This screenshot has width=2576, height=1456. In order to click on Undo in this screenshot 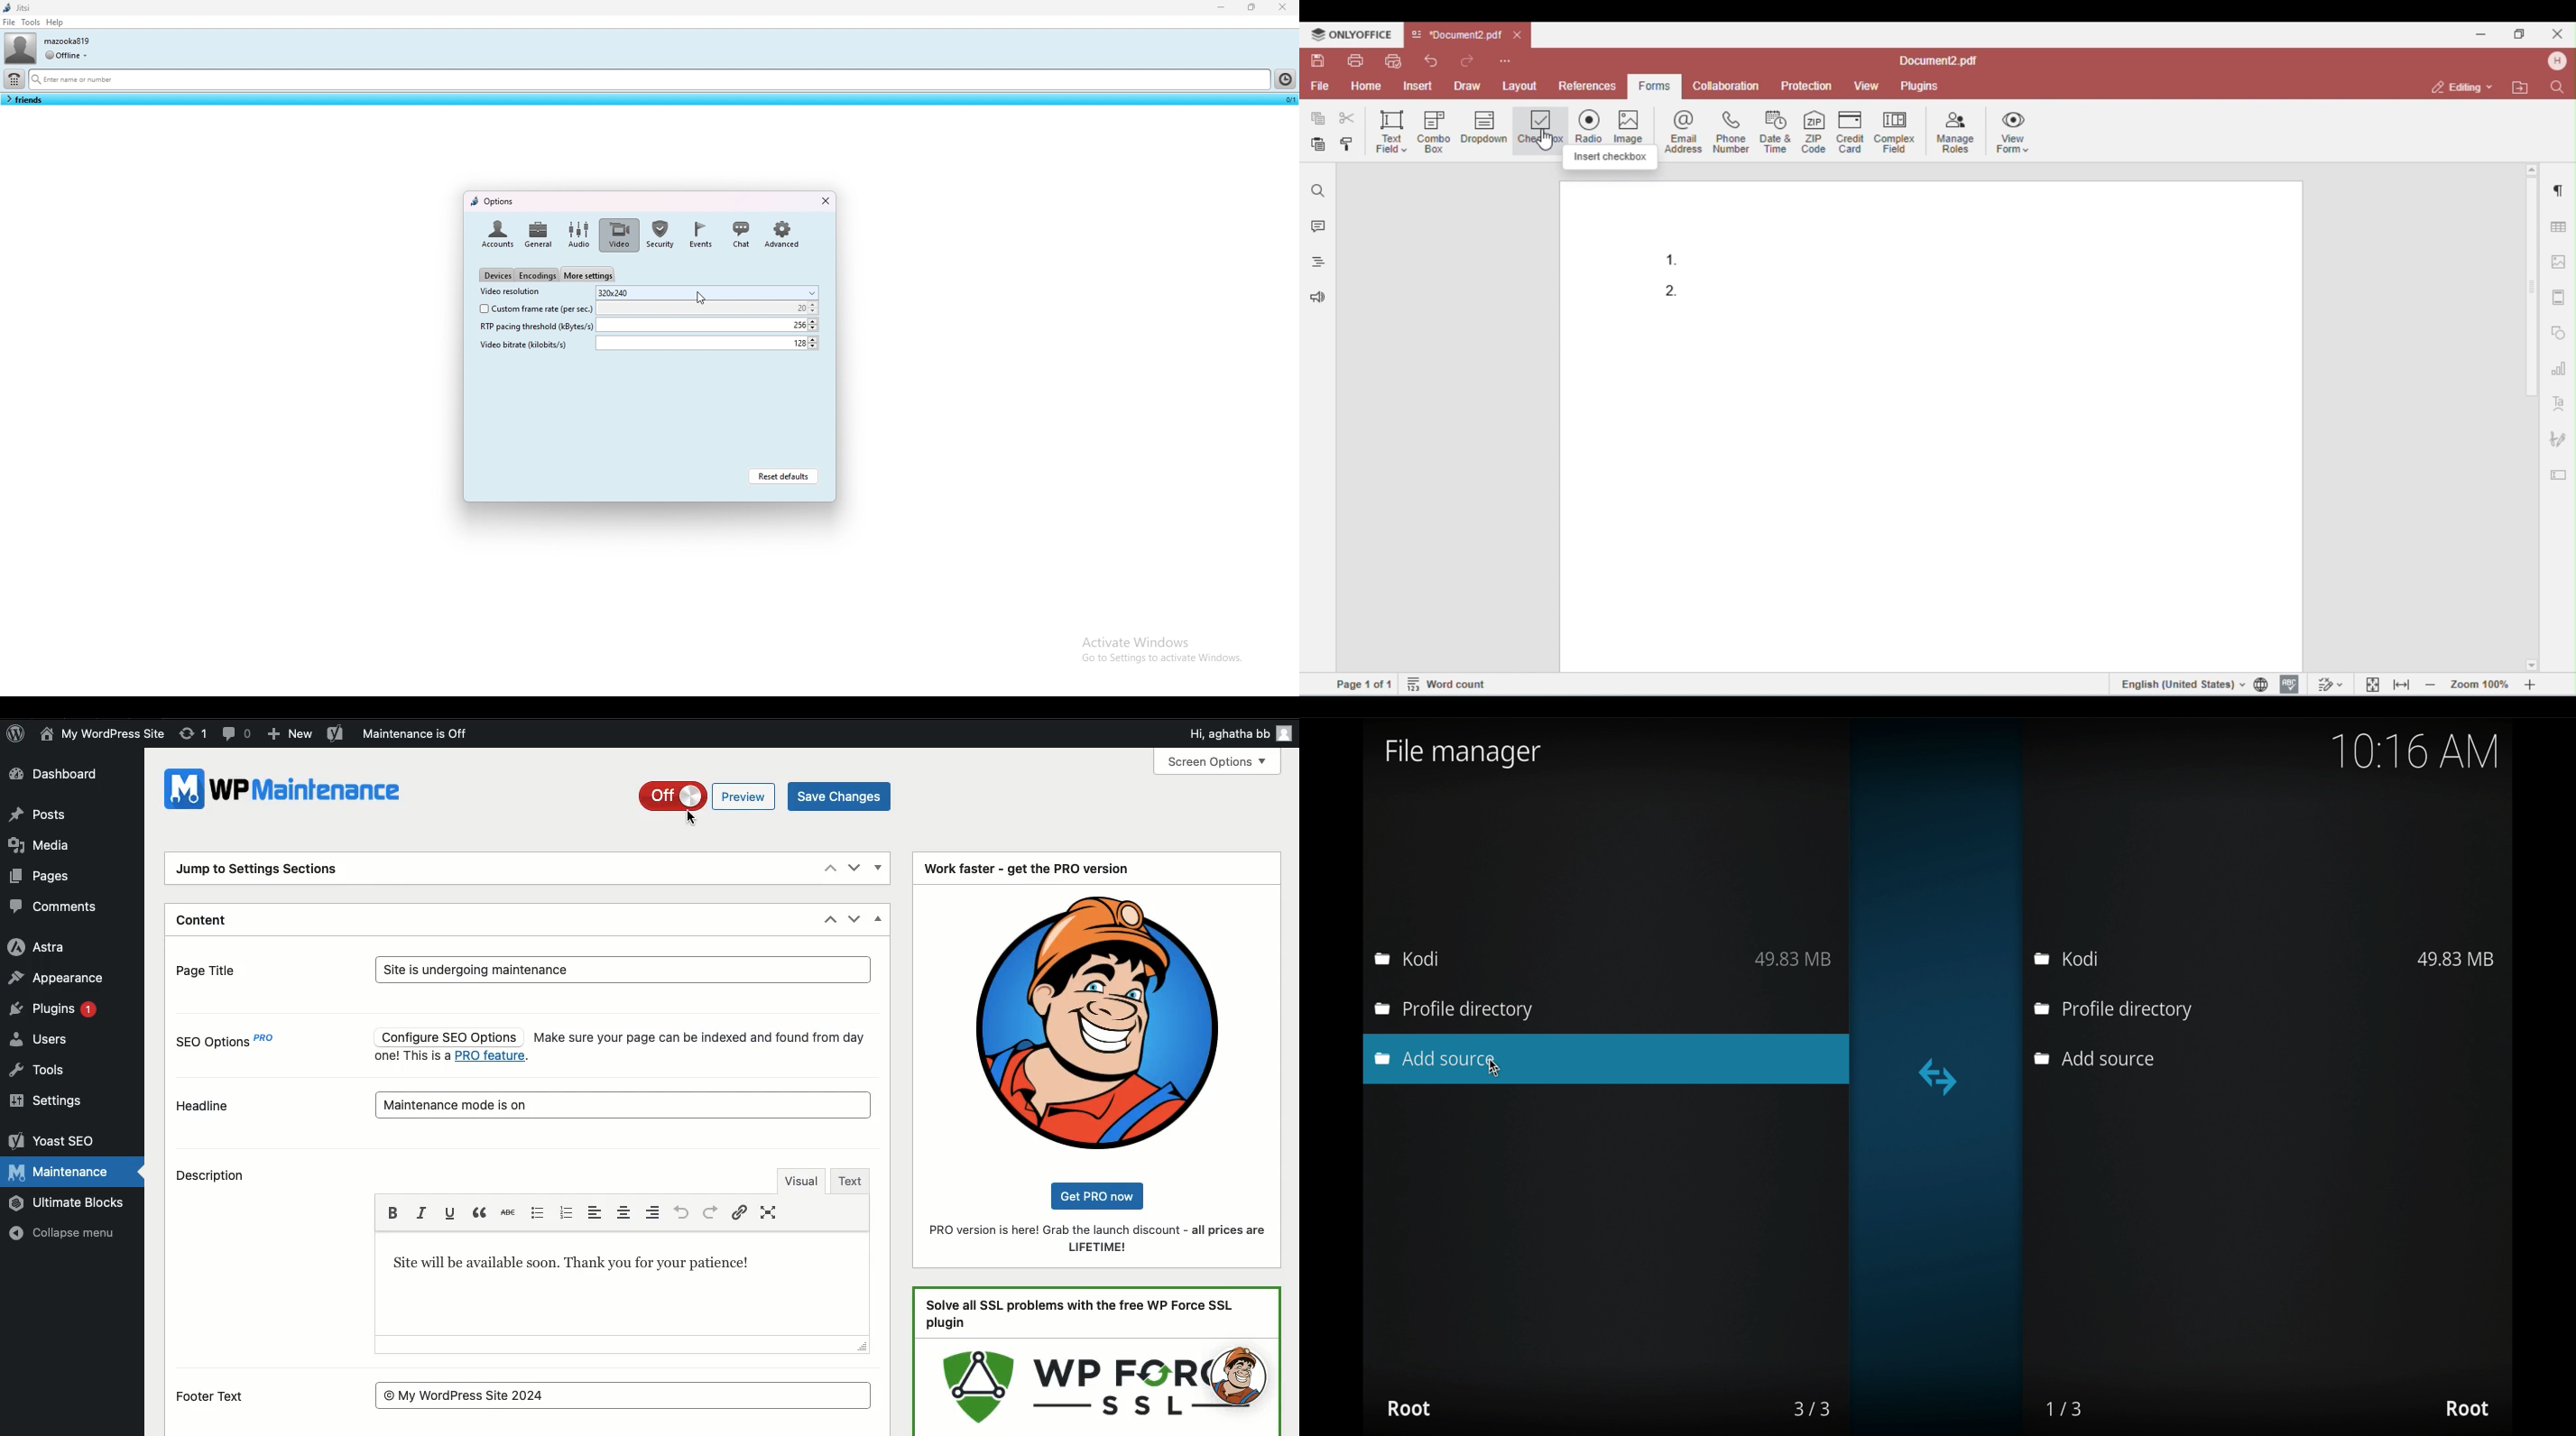, I will do `click(681, 1212)`.